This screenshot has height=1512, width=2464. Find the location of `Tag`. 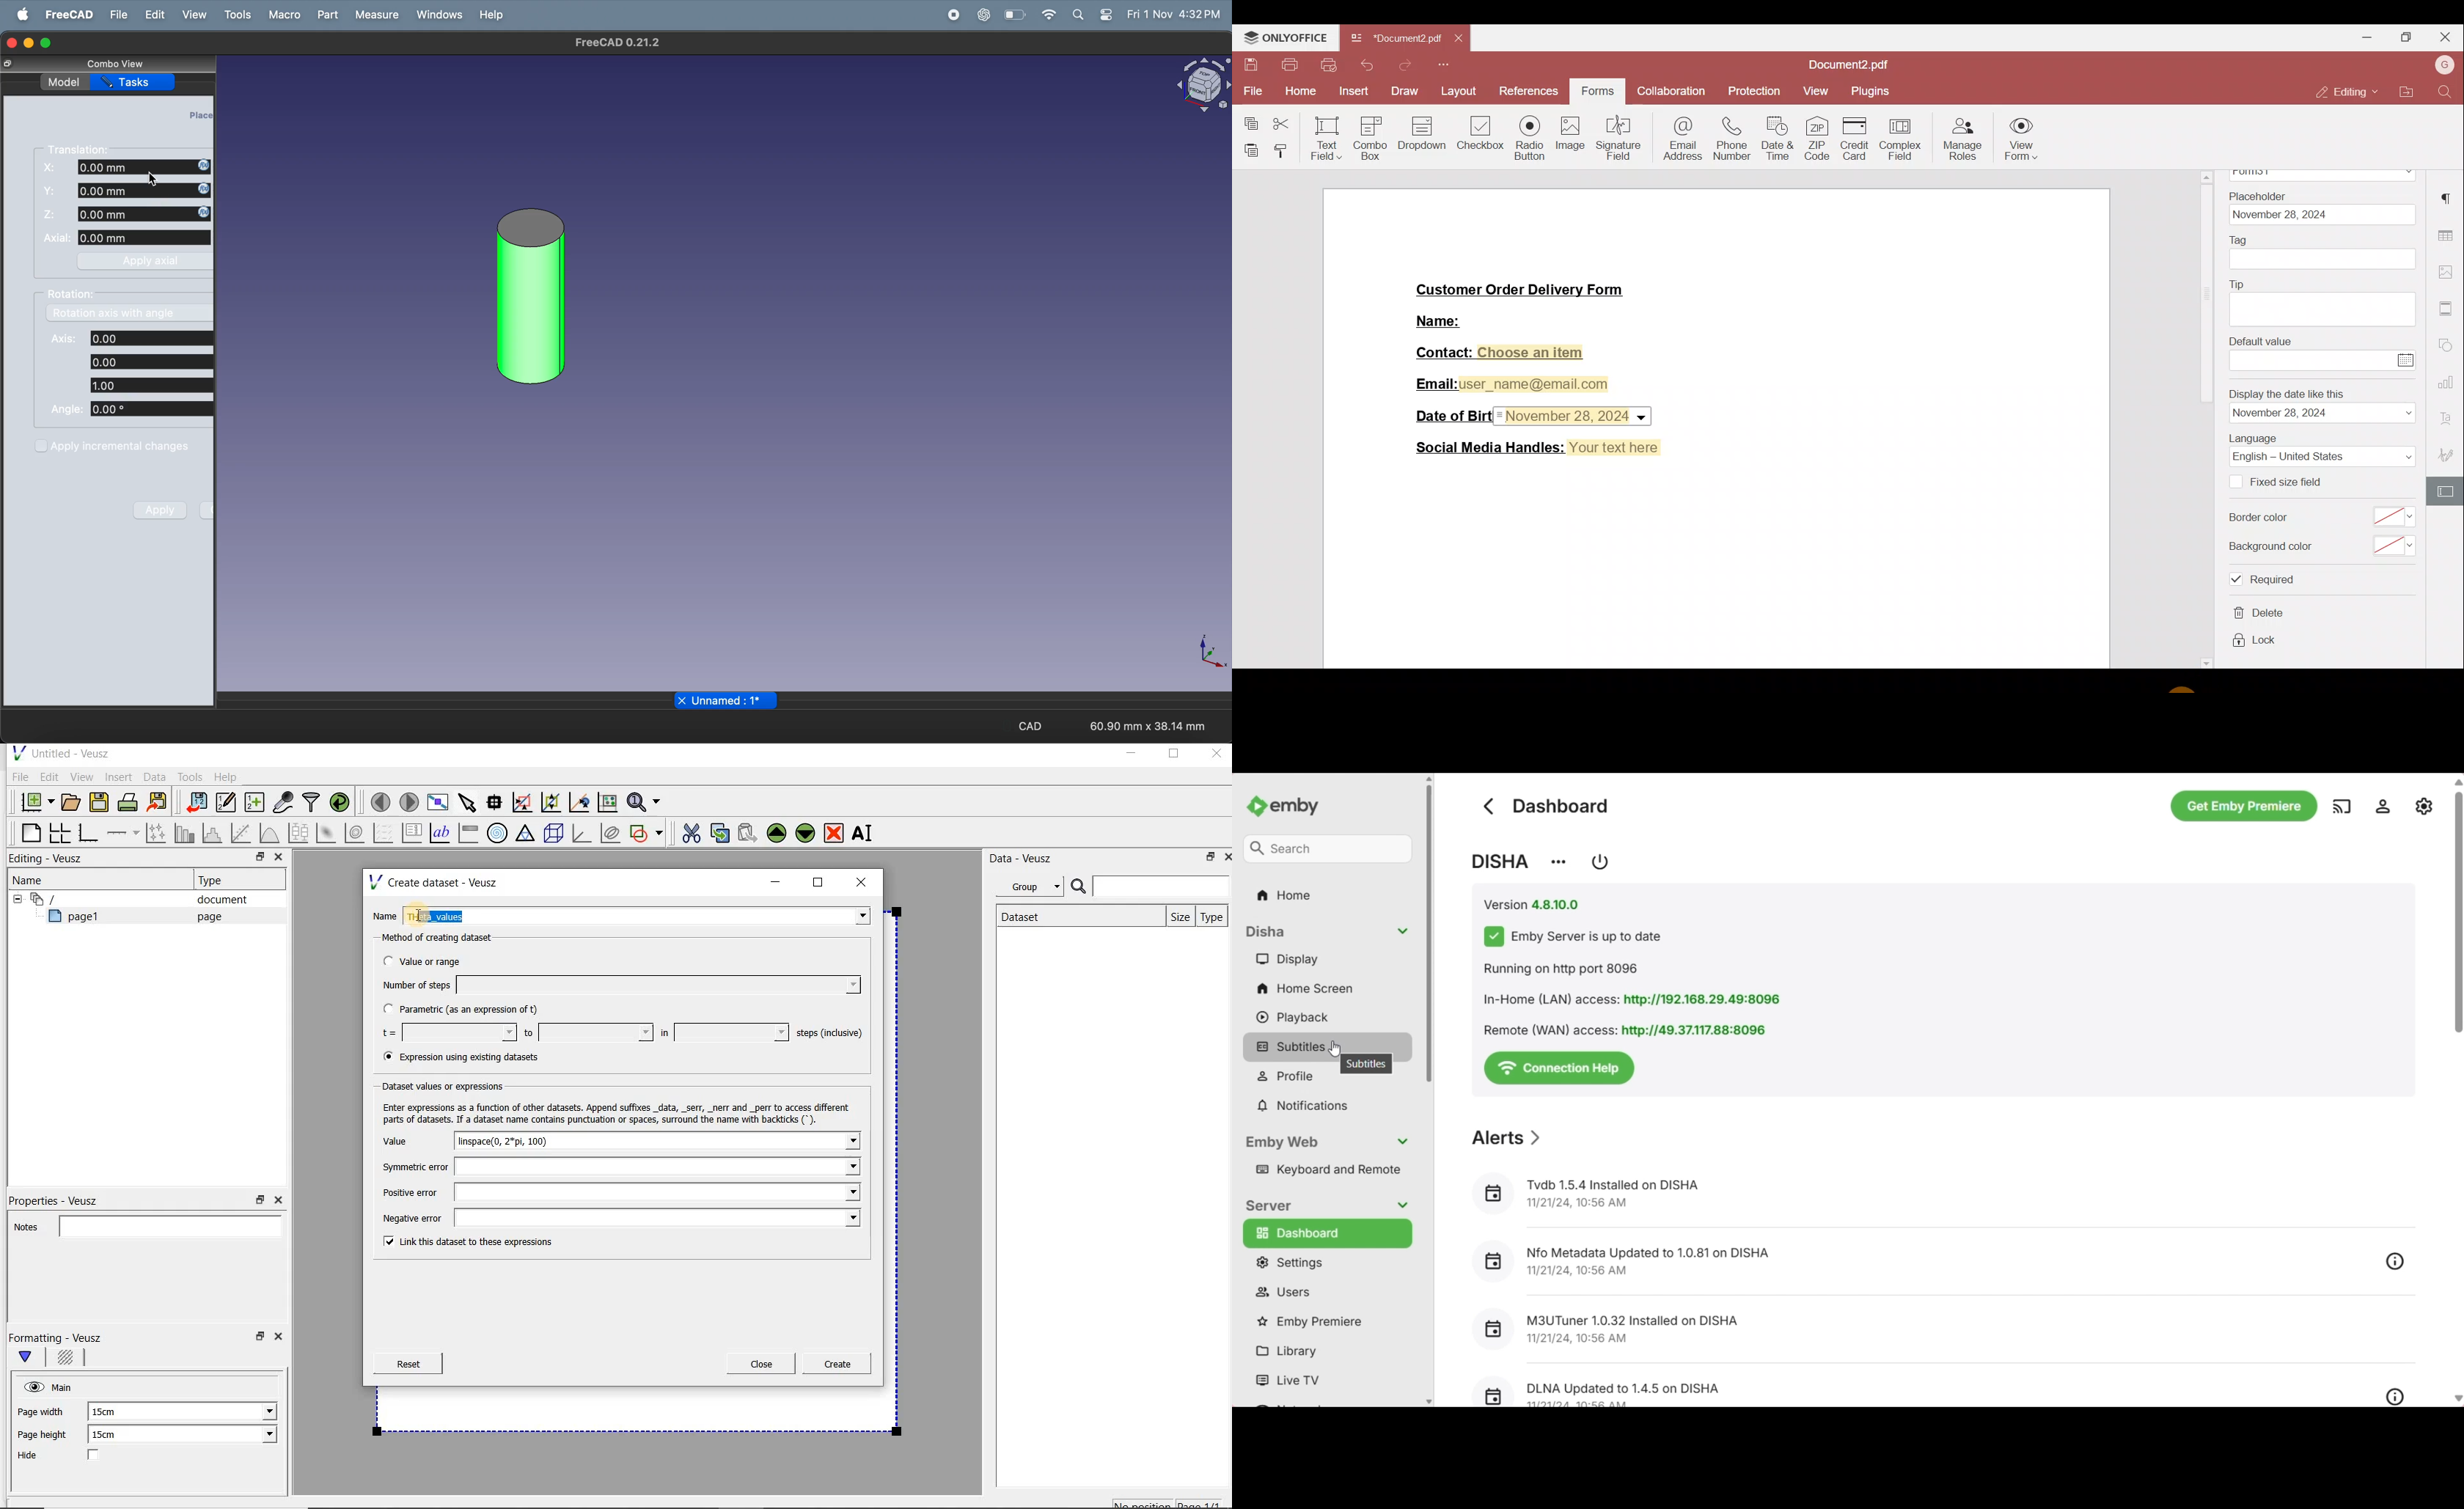

Tag is located at coordinates (2245, 241).